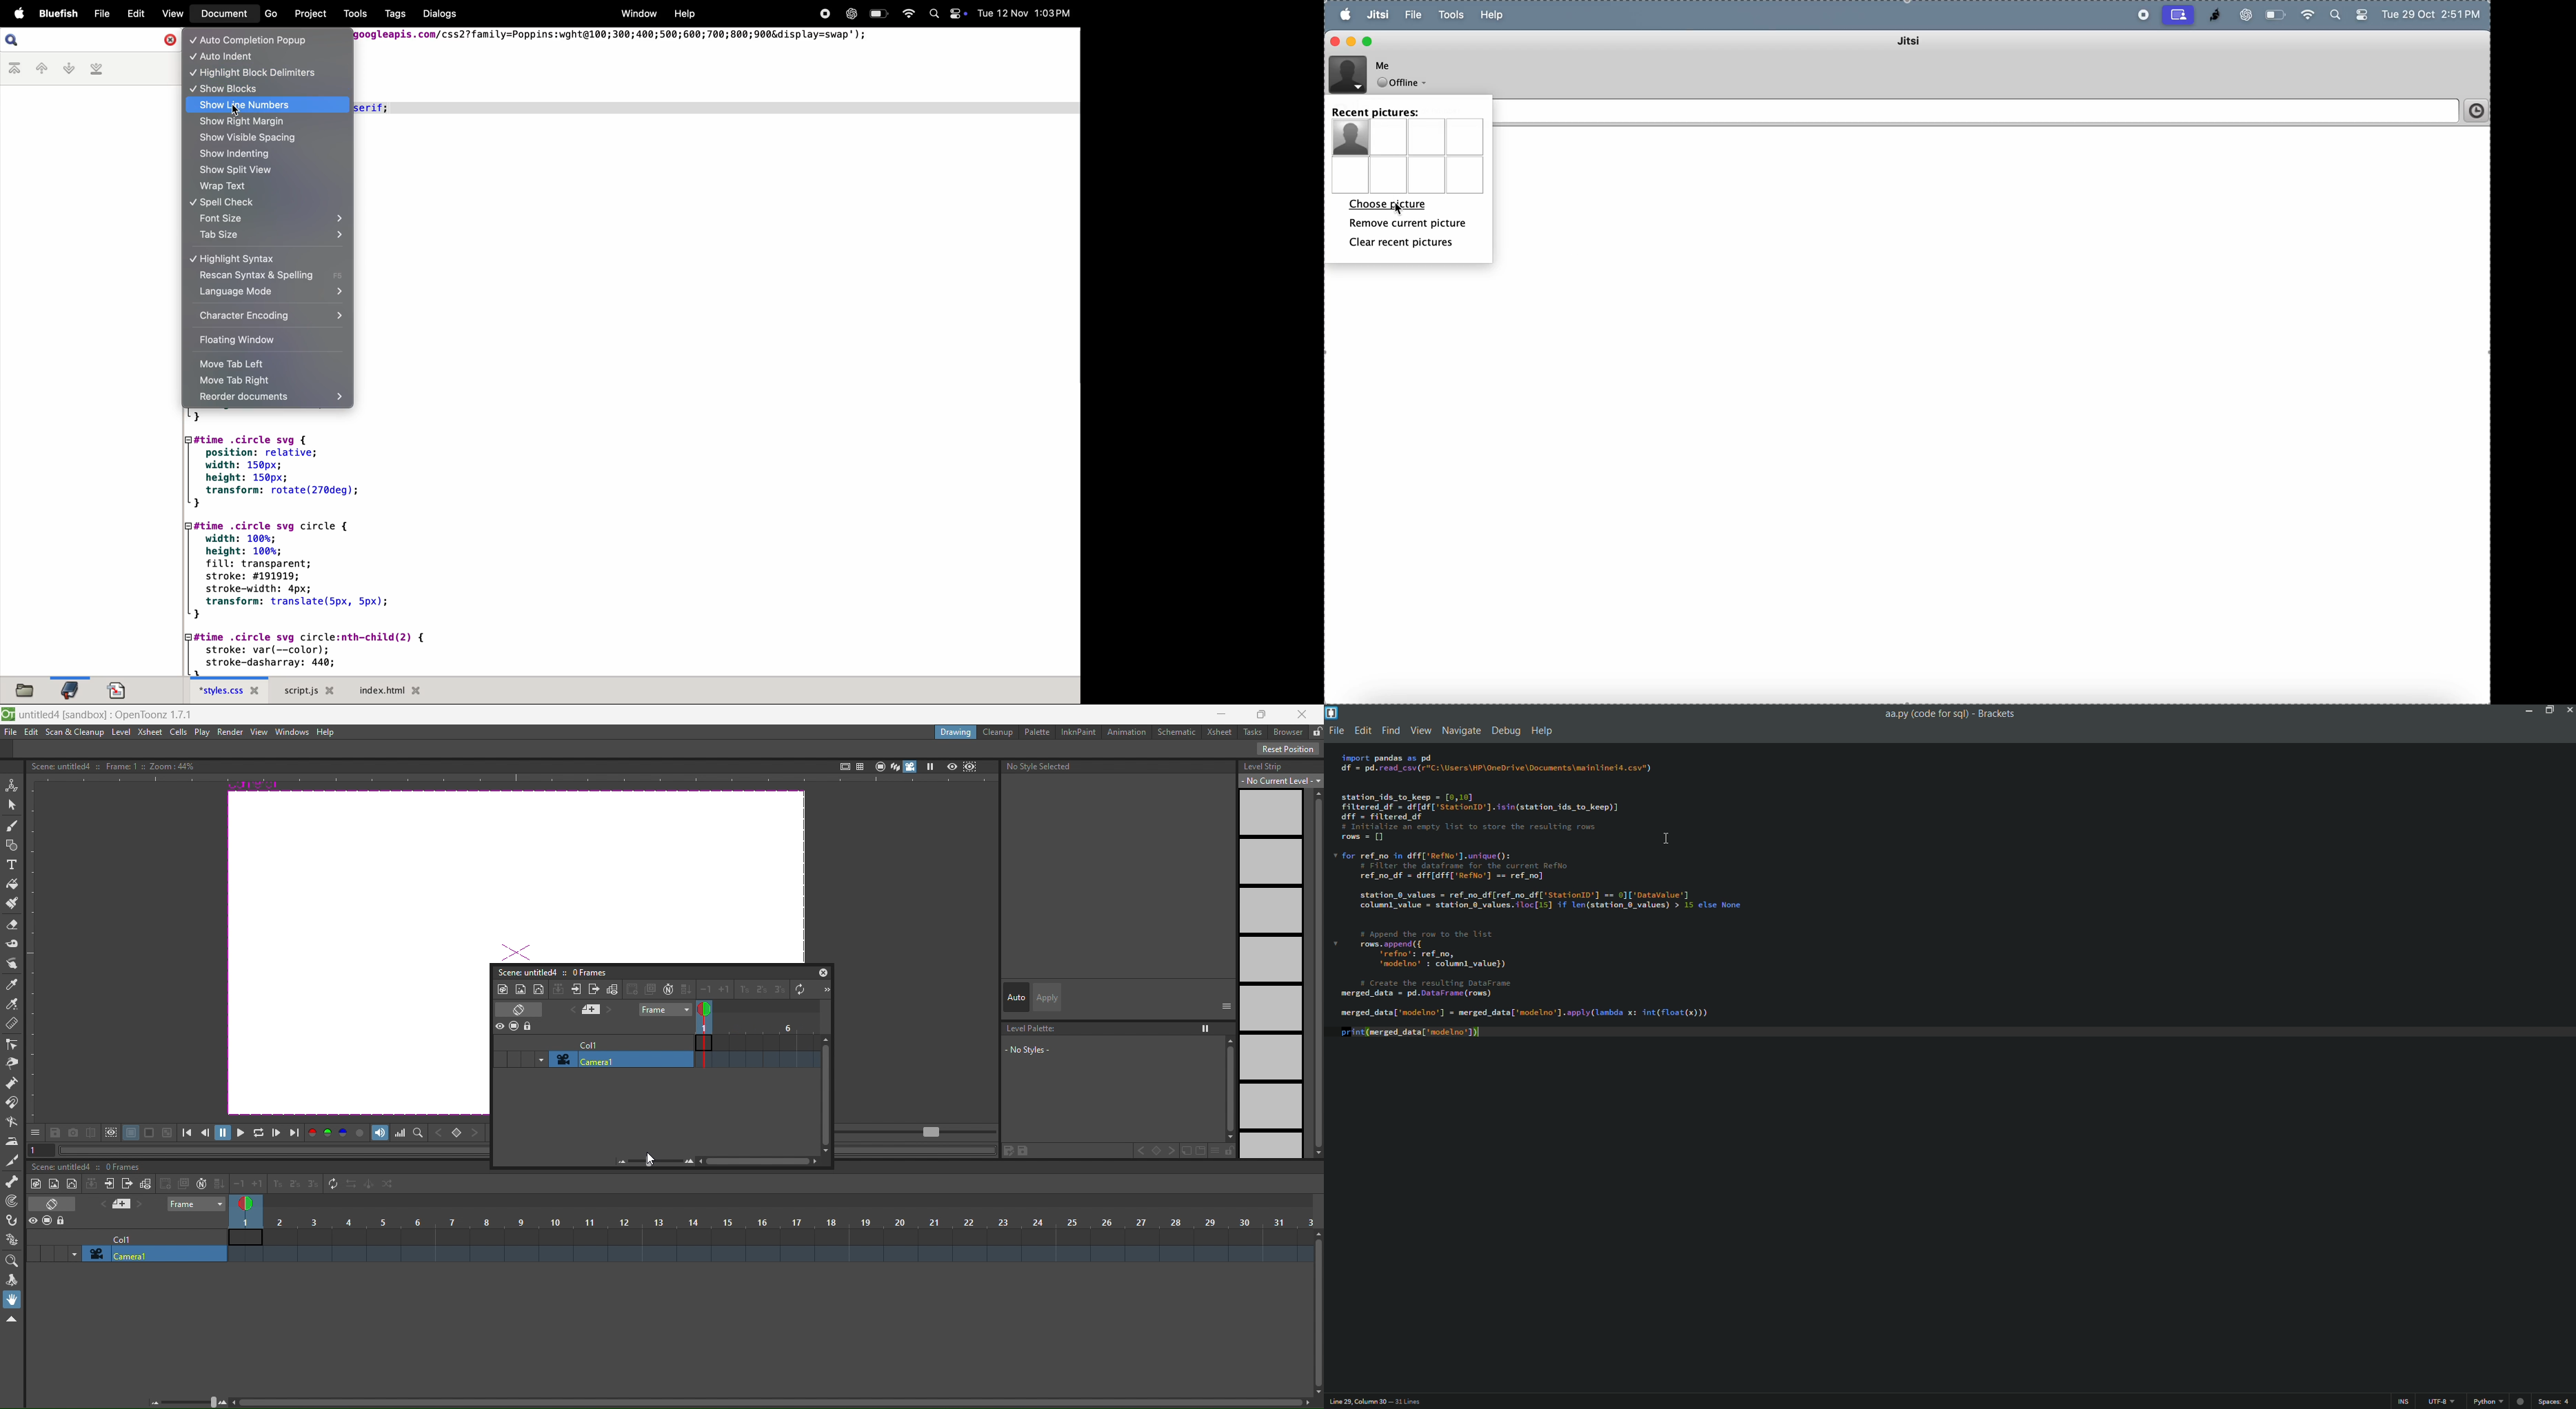  I want to click on untitledd [sandbox] :OpenToonz 1.7.1, so click(108, 714).